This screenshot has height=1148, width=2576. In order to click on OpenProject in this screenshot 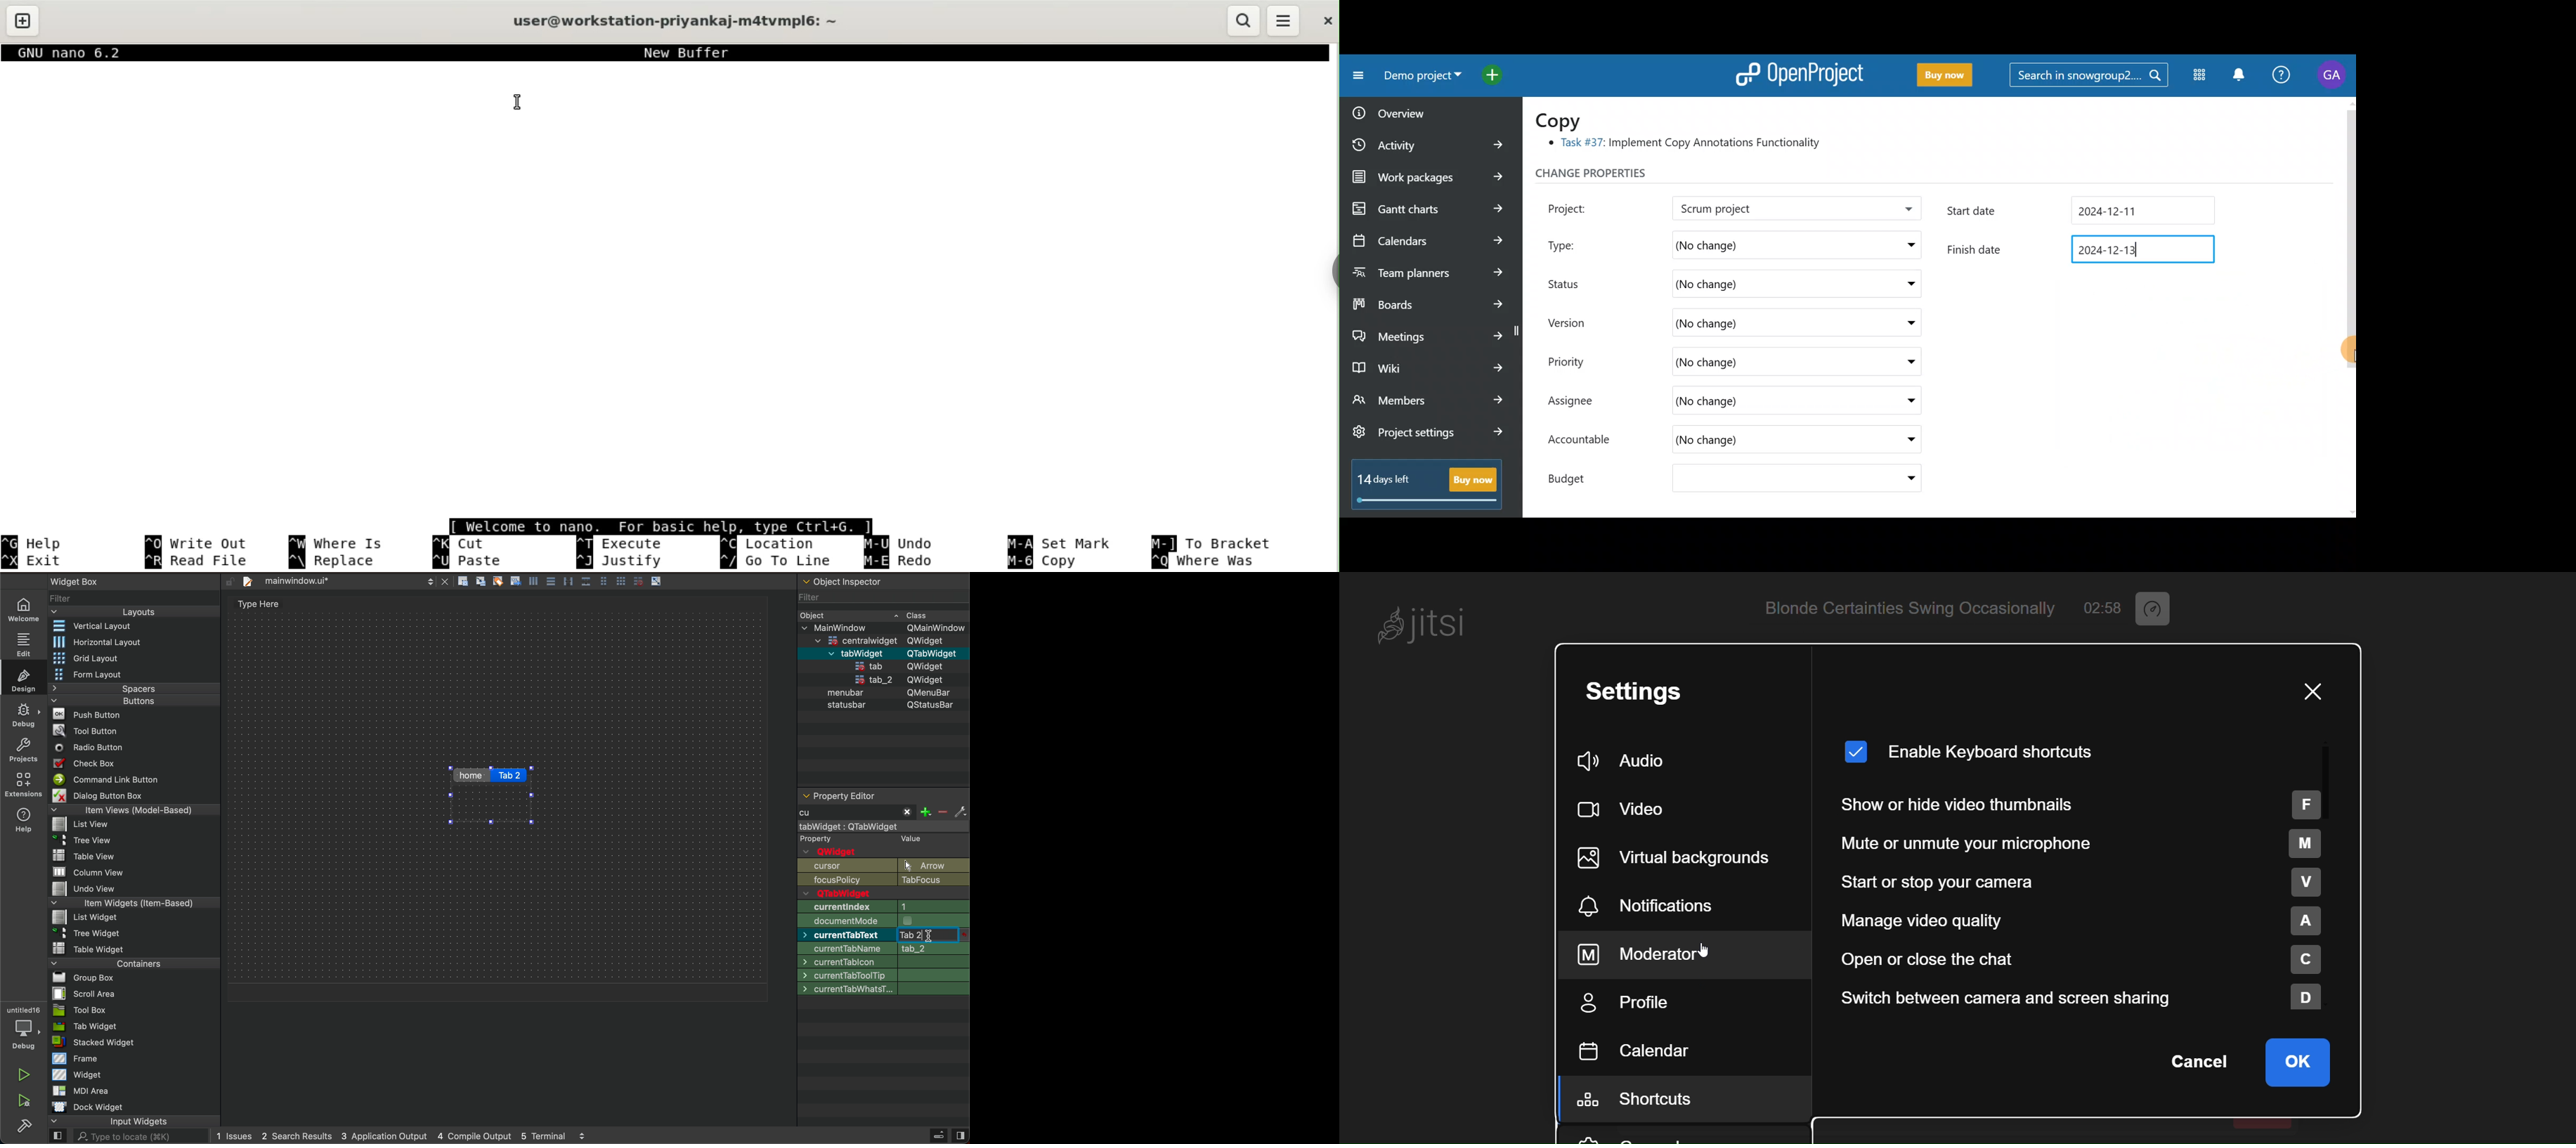, I will do `click(1797, 72)`.